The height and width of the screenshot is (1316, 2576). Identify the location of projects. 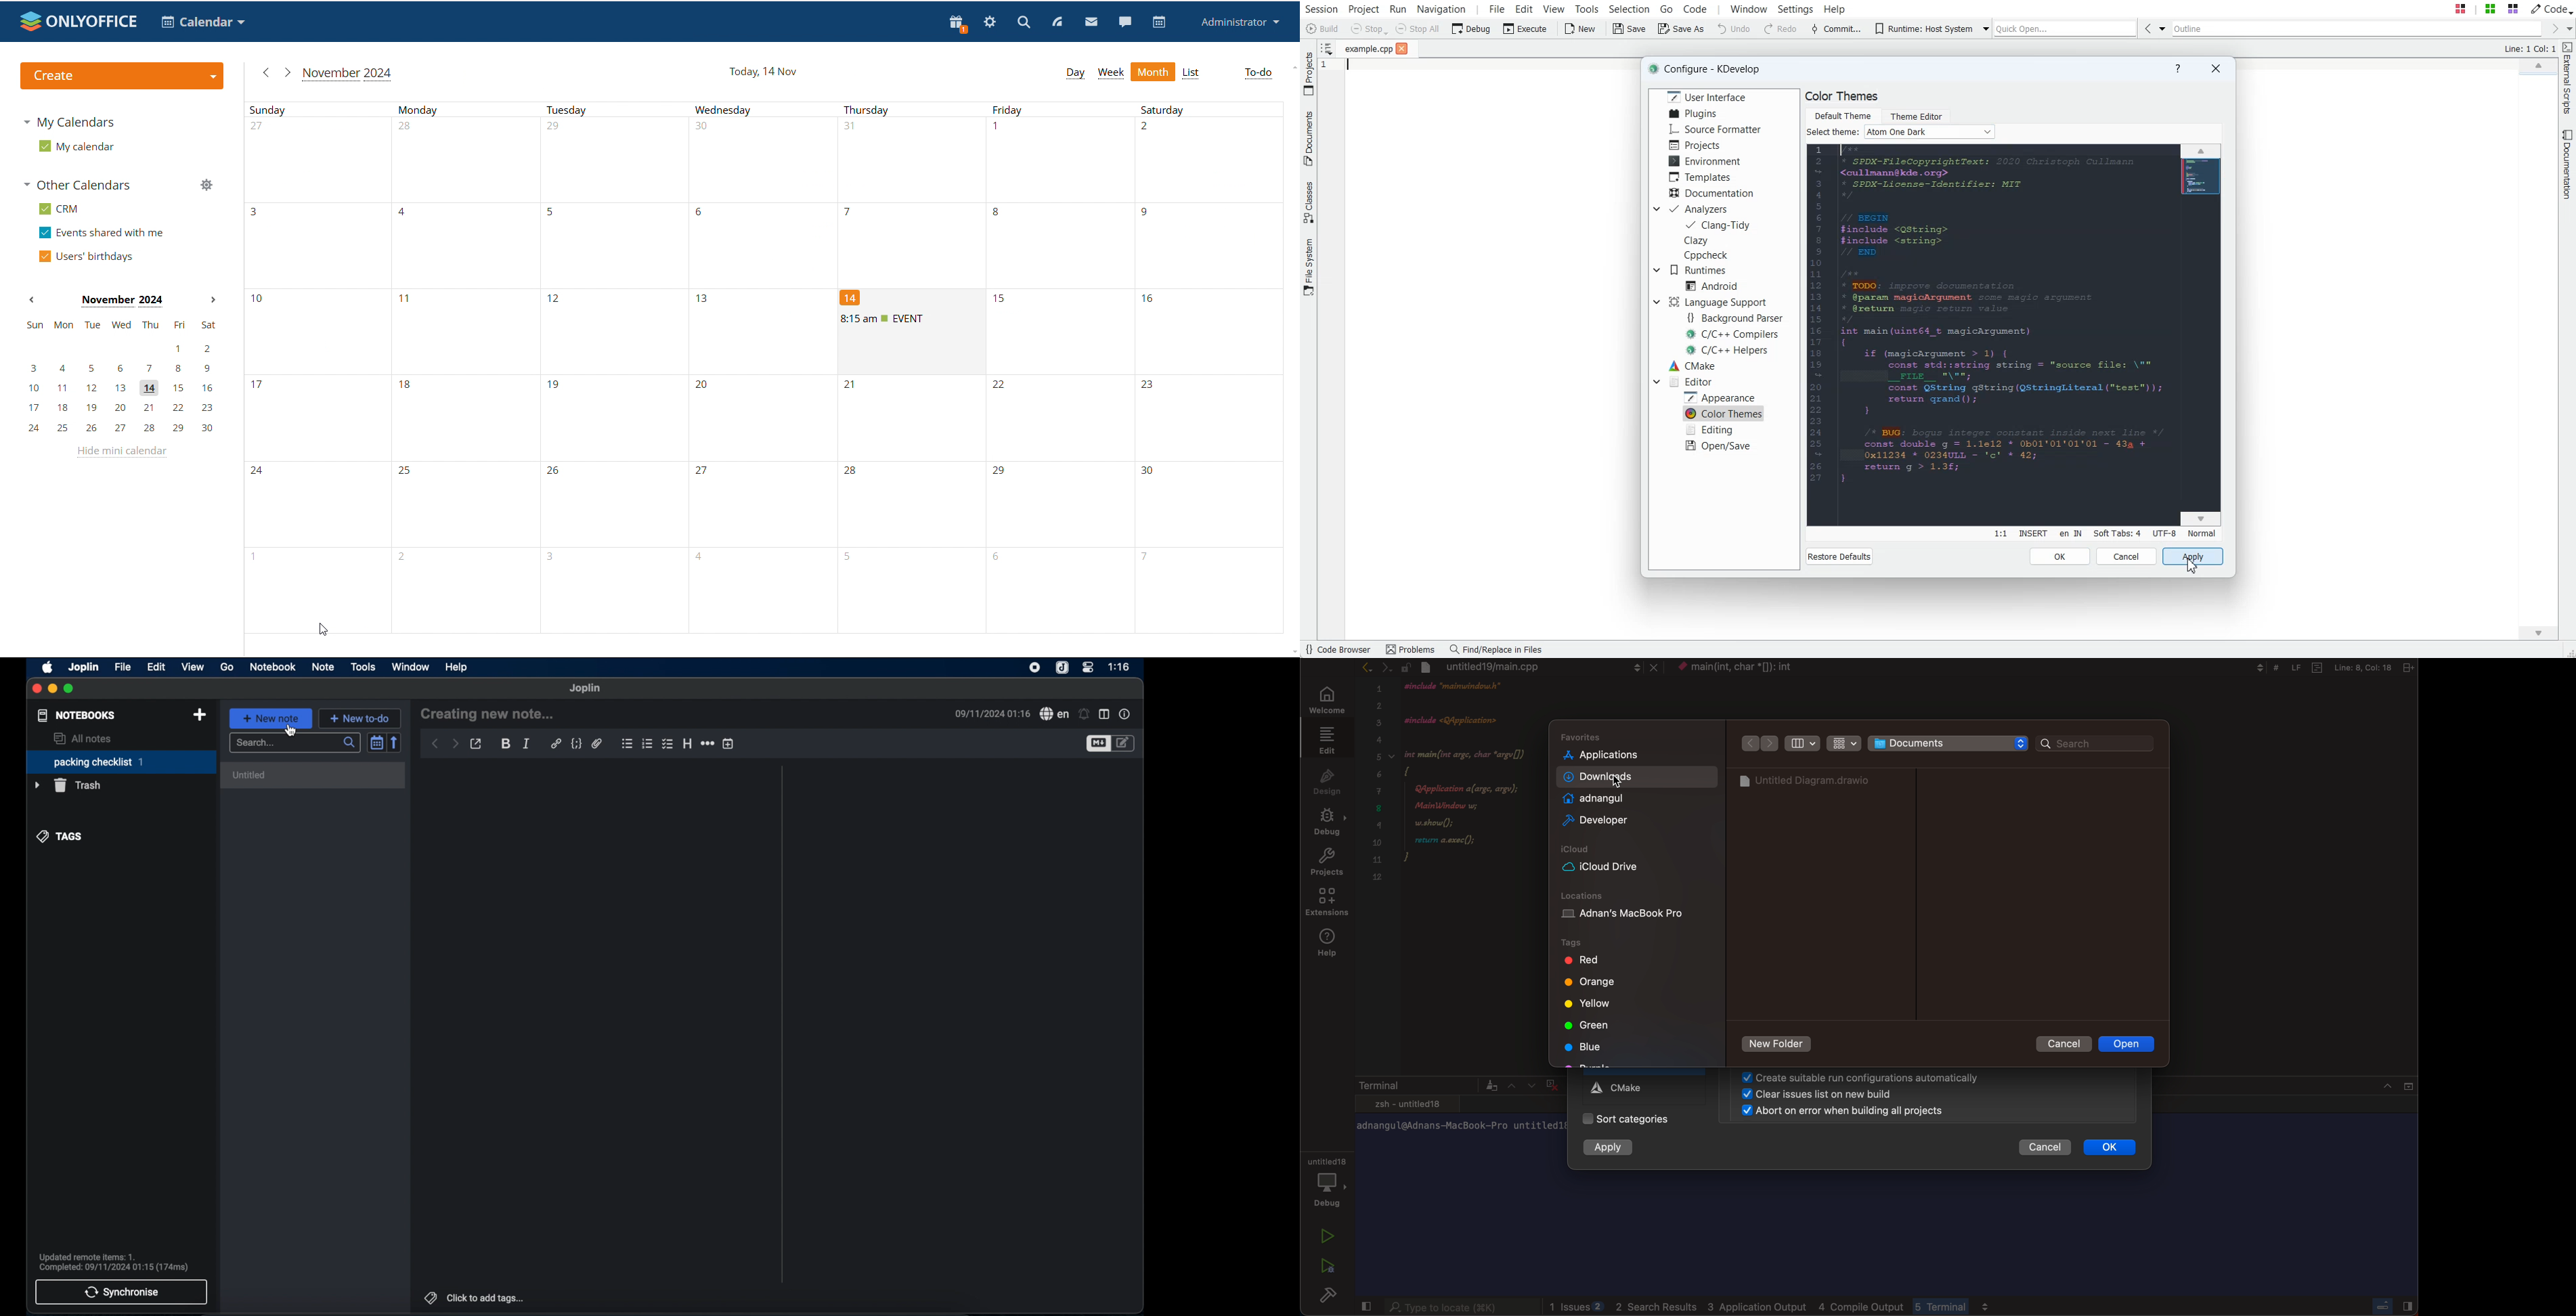
(1325, 860).